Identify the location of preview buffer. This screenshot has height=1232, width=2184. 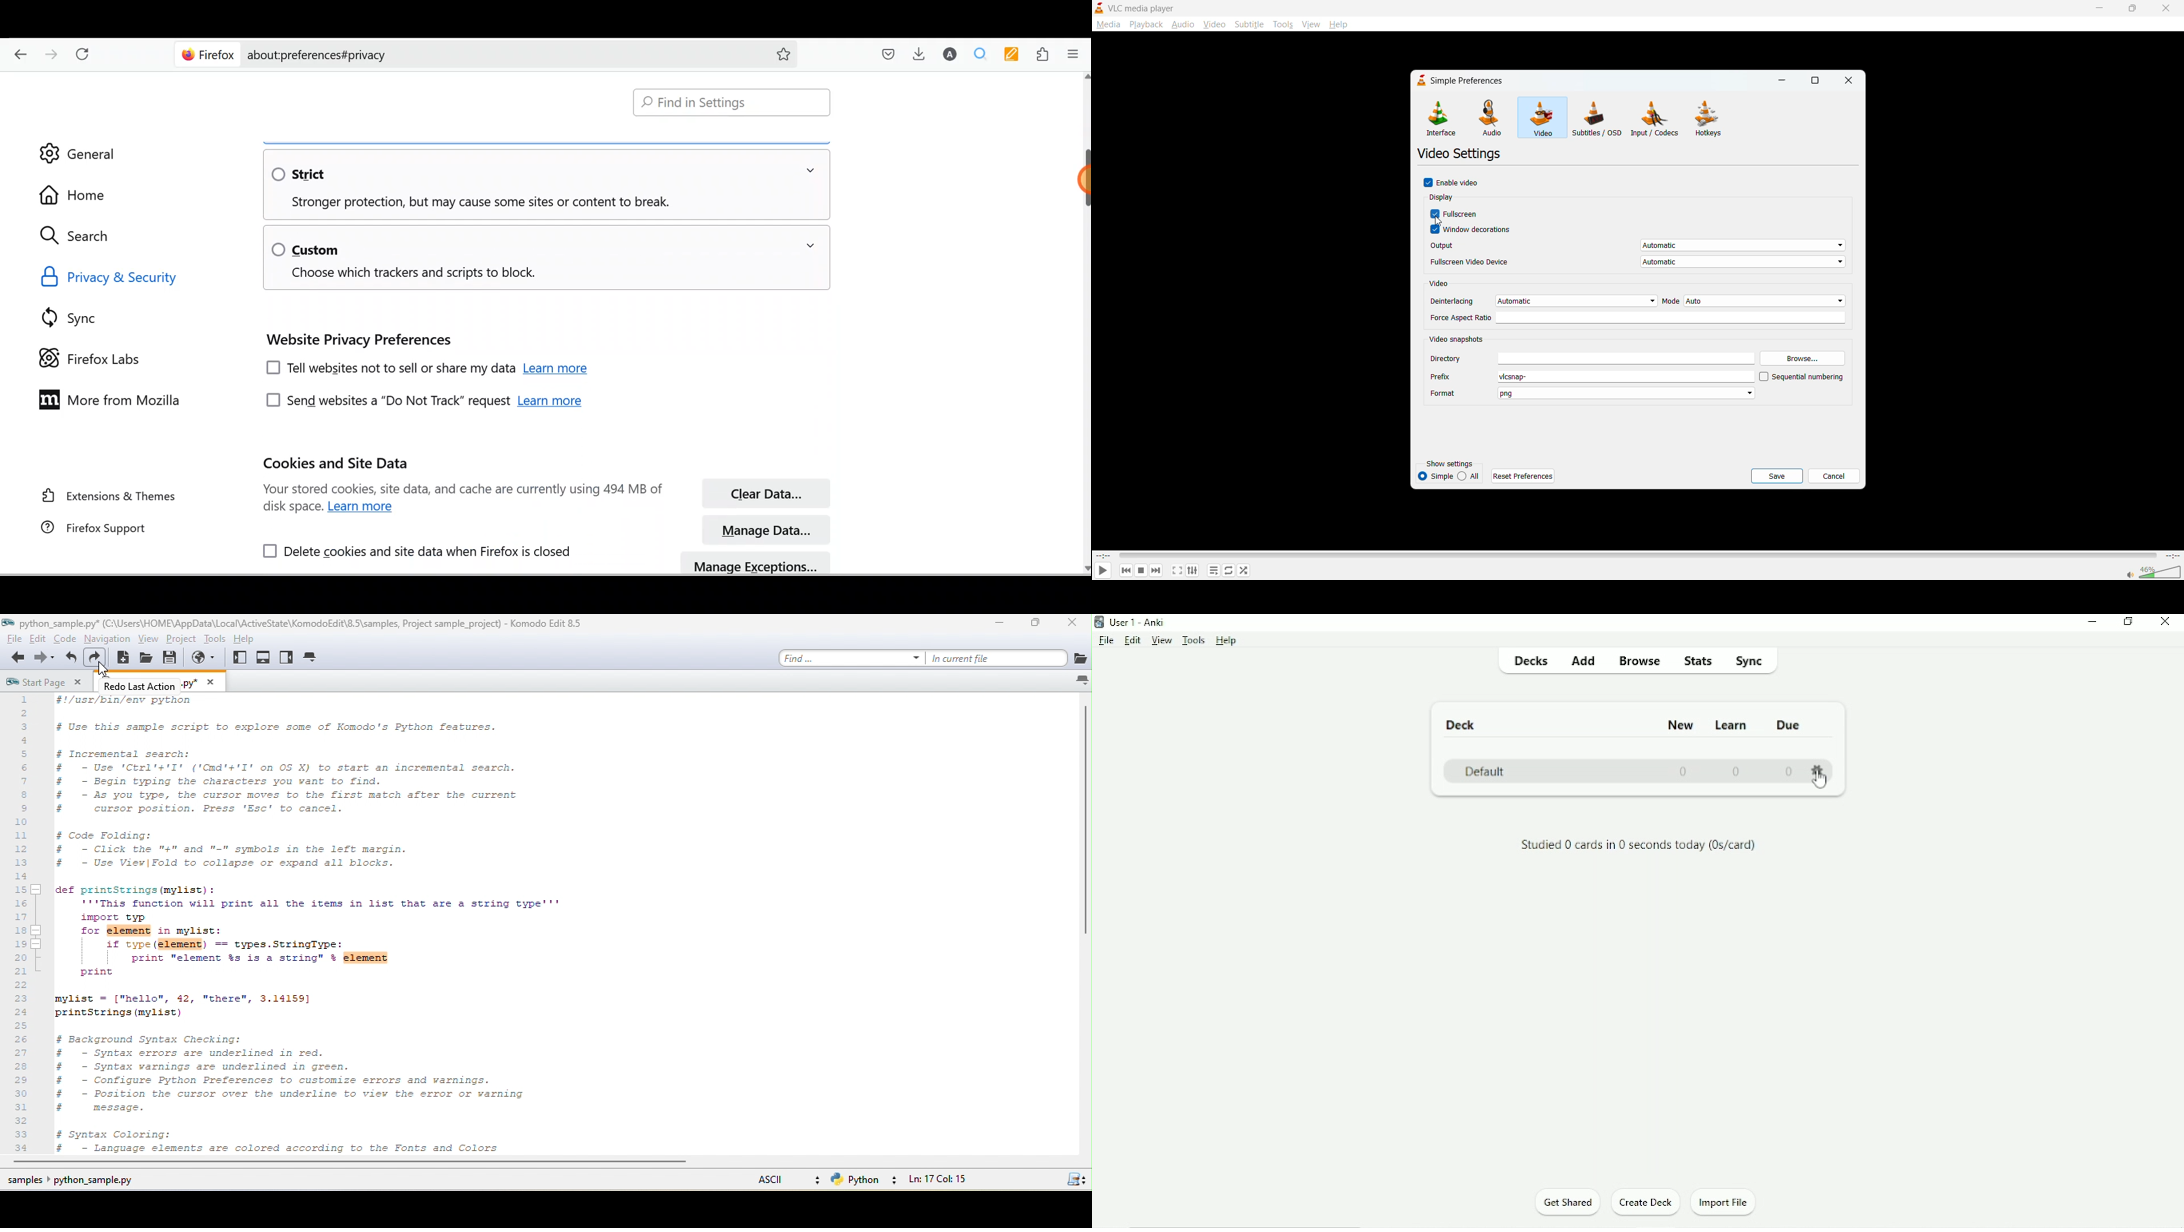
(204, 658).